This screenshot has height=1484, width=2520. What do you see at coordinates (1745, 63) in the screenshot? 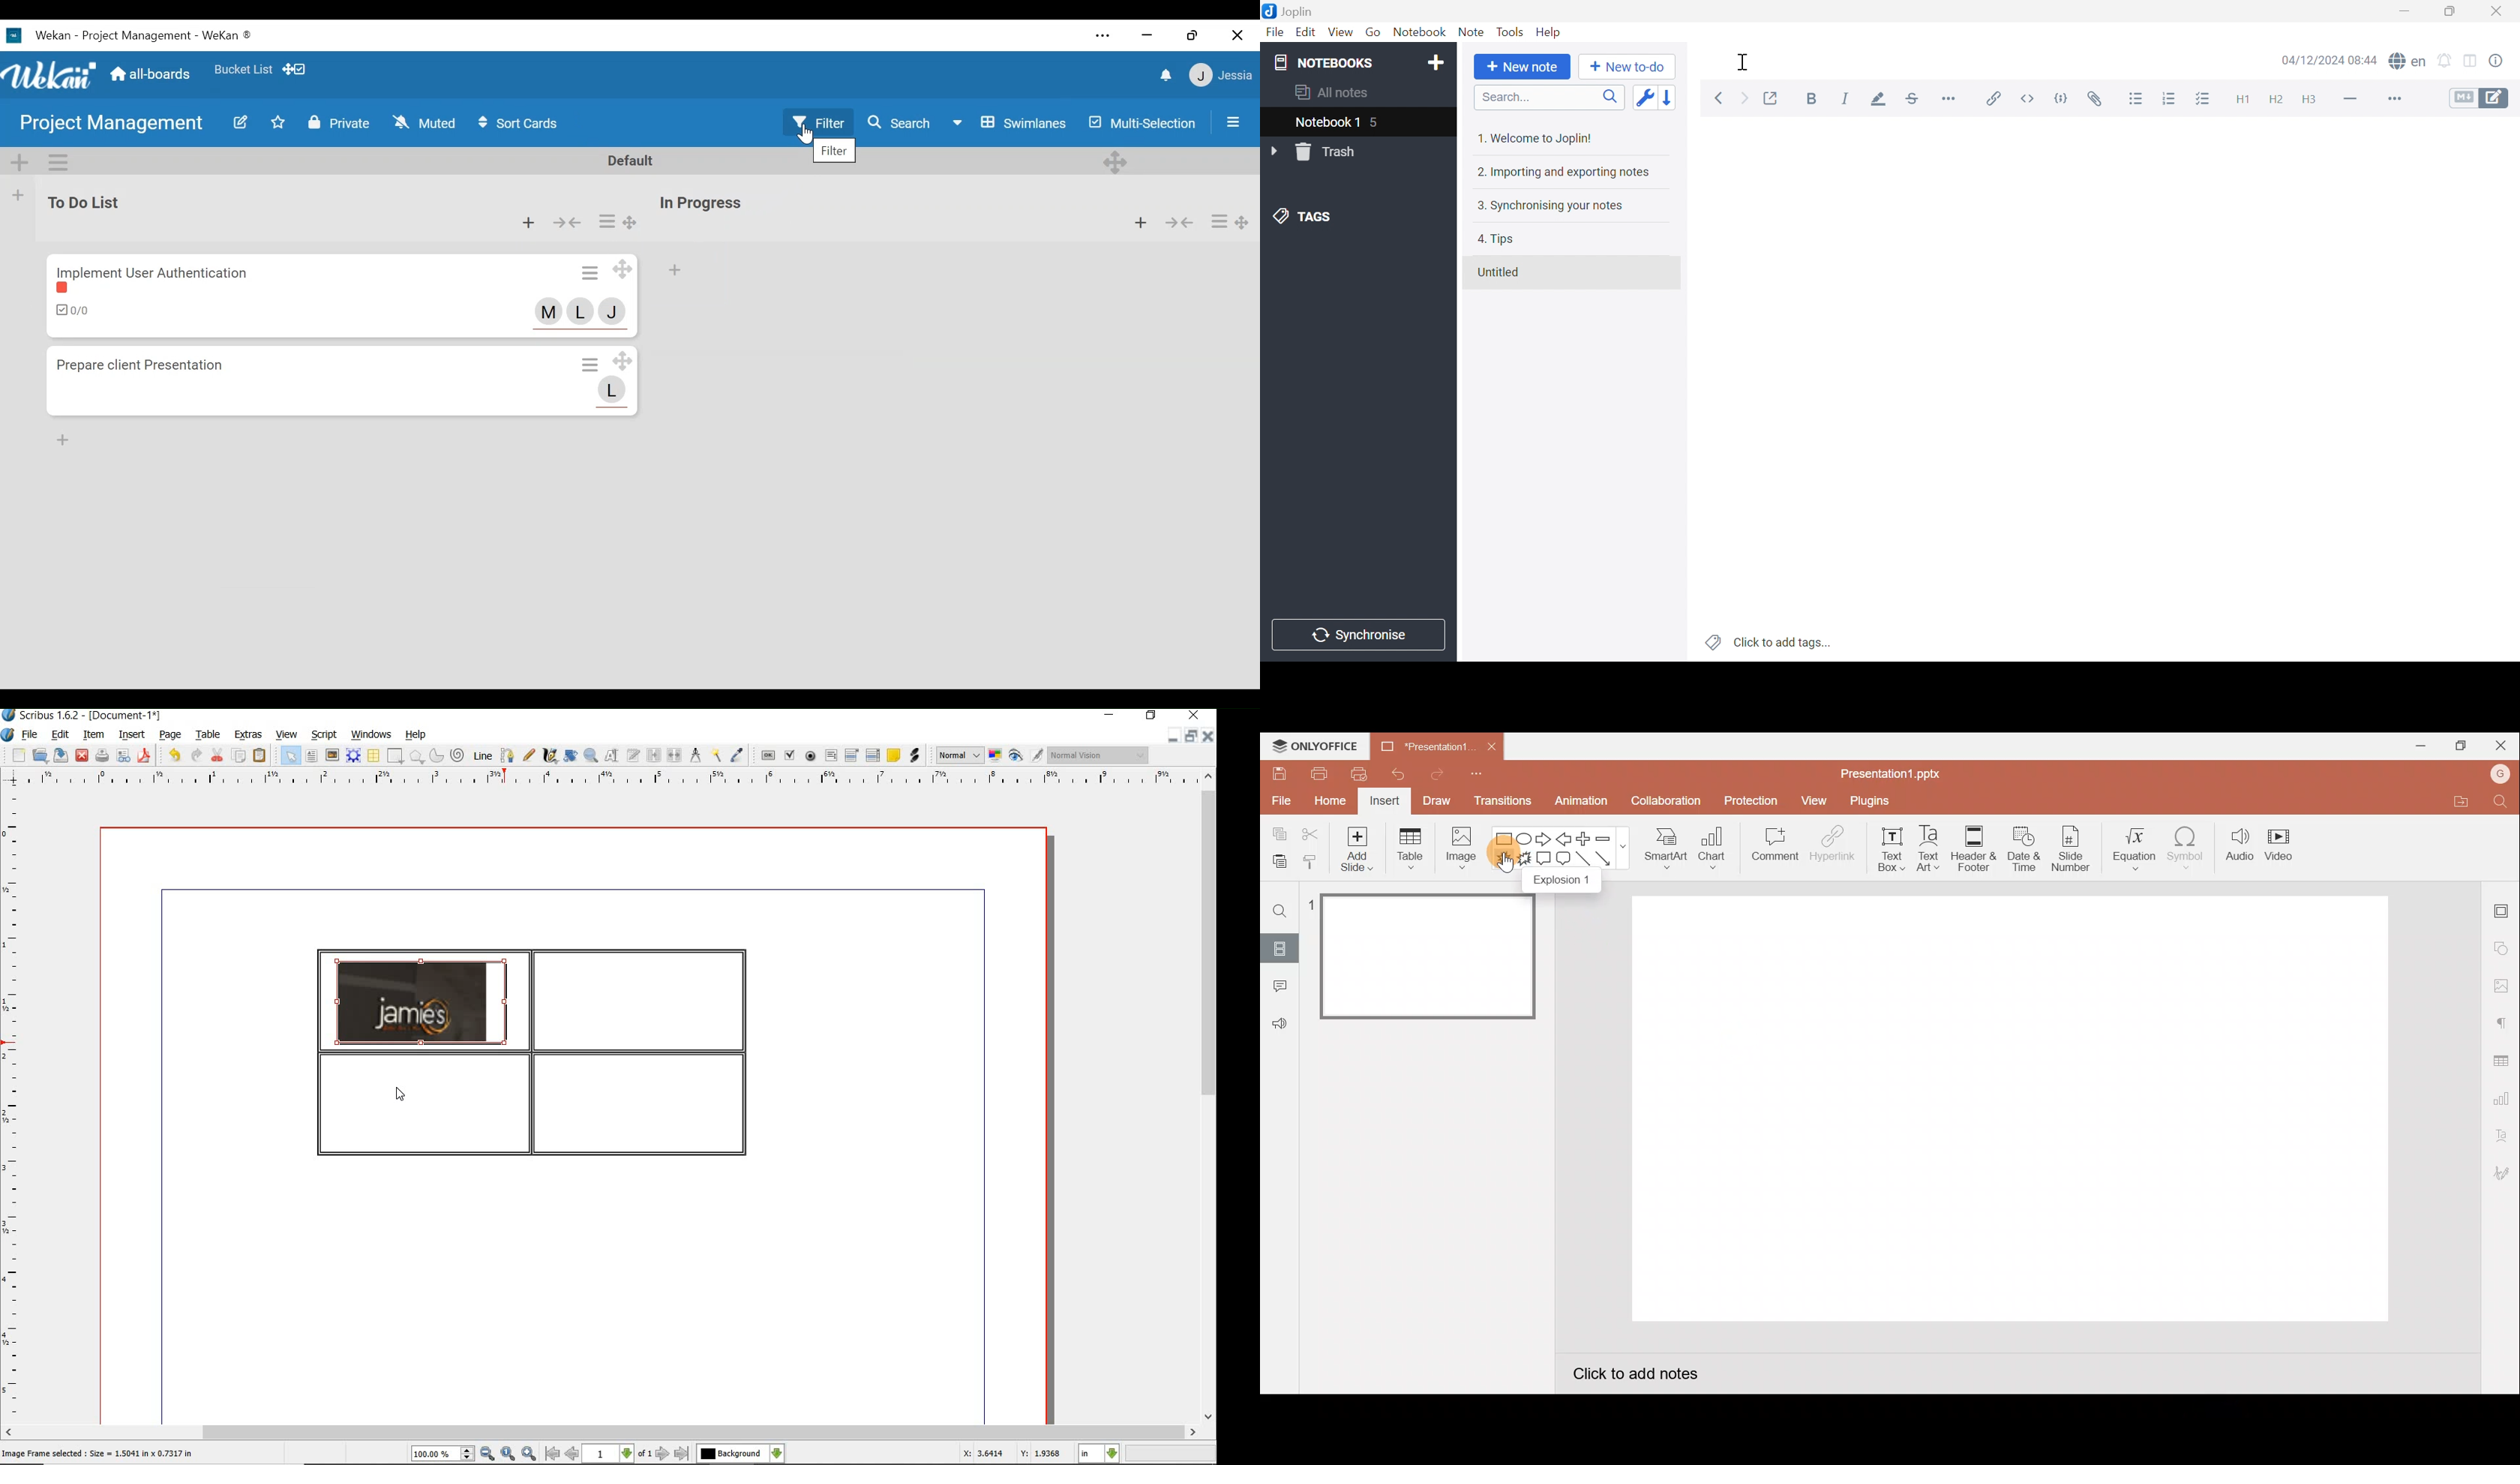
I see `Cursor` at bounding box center [1745, 63].